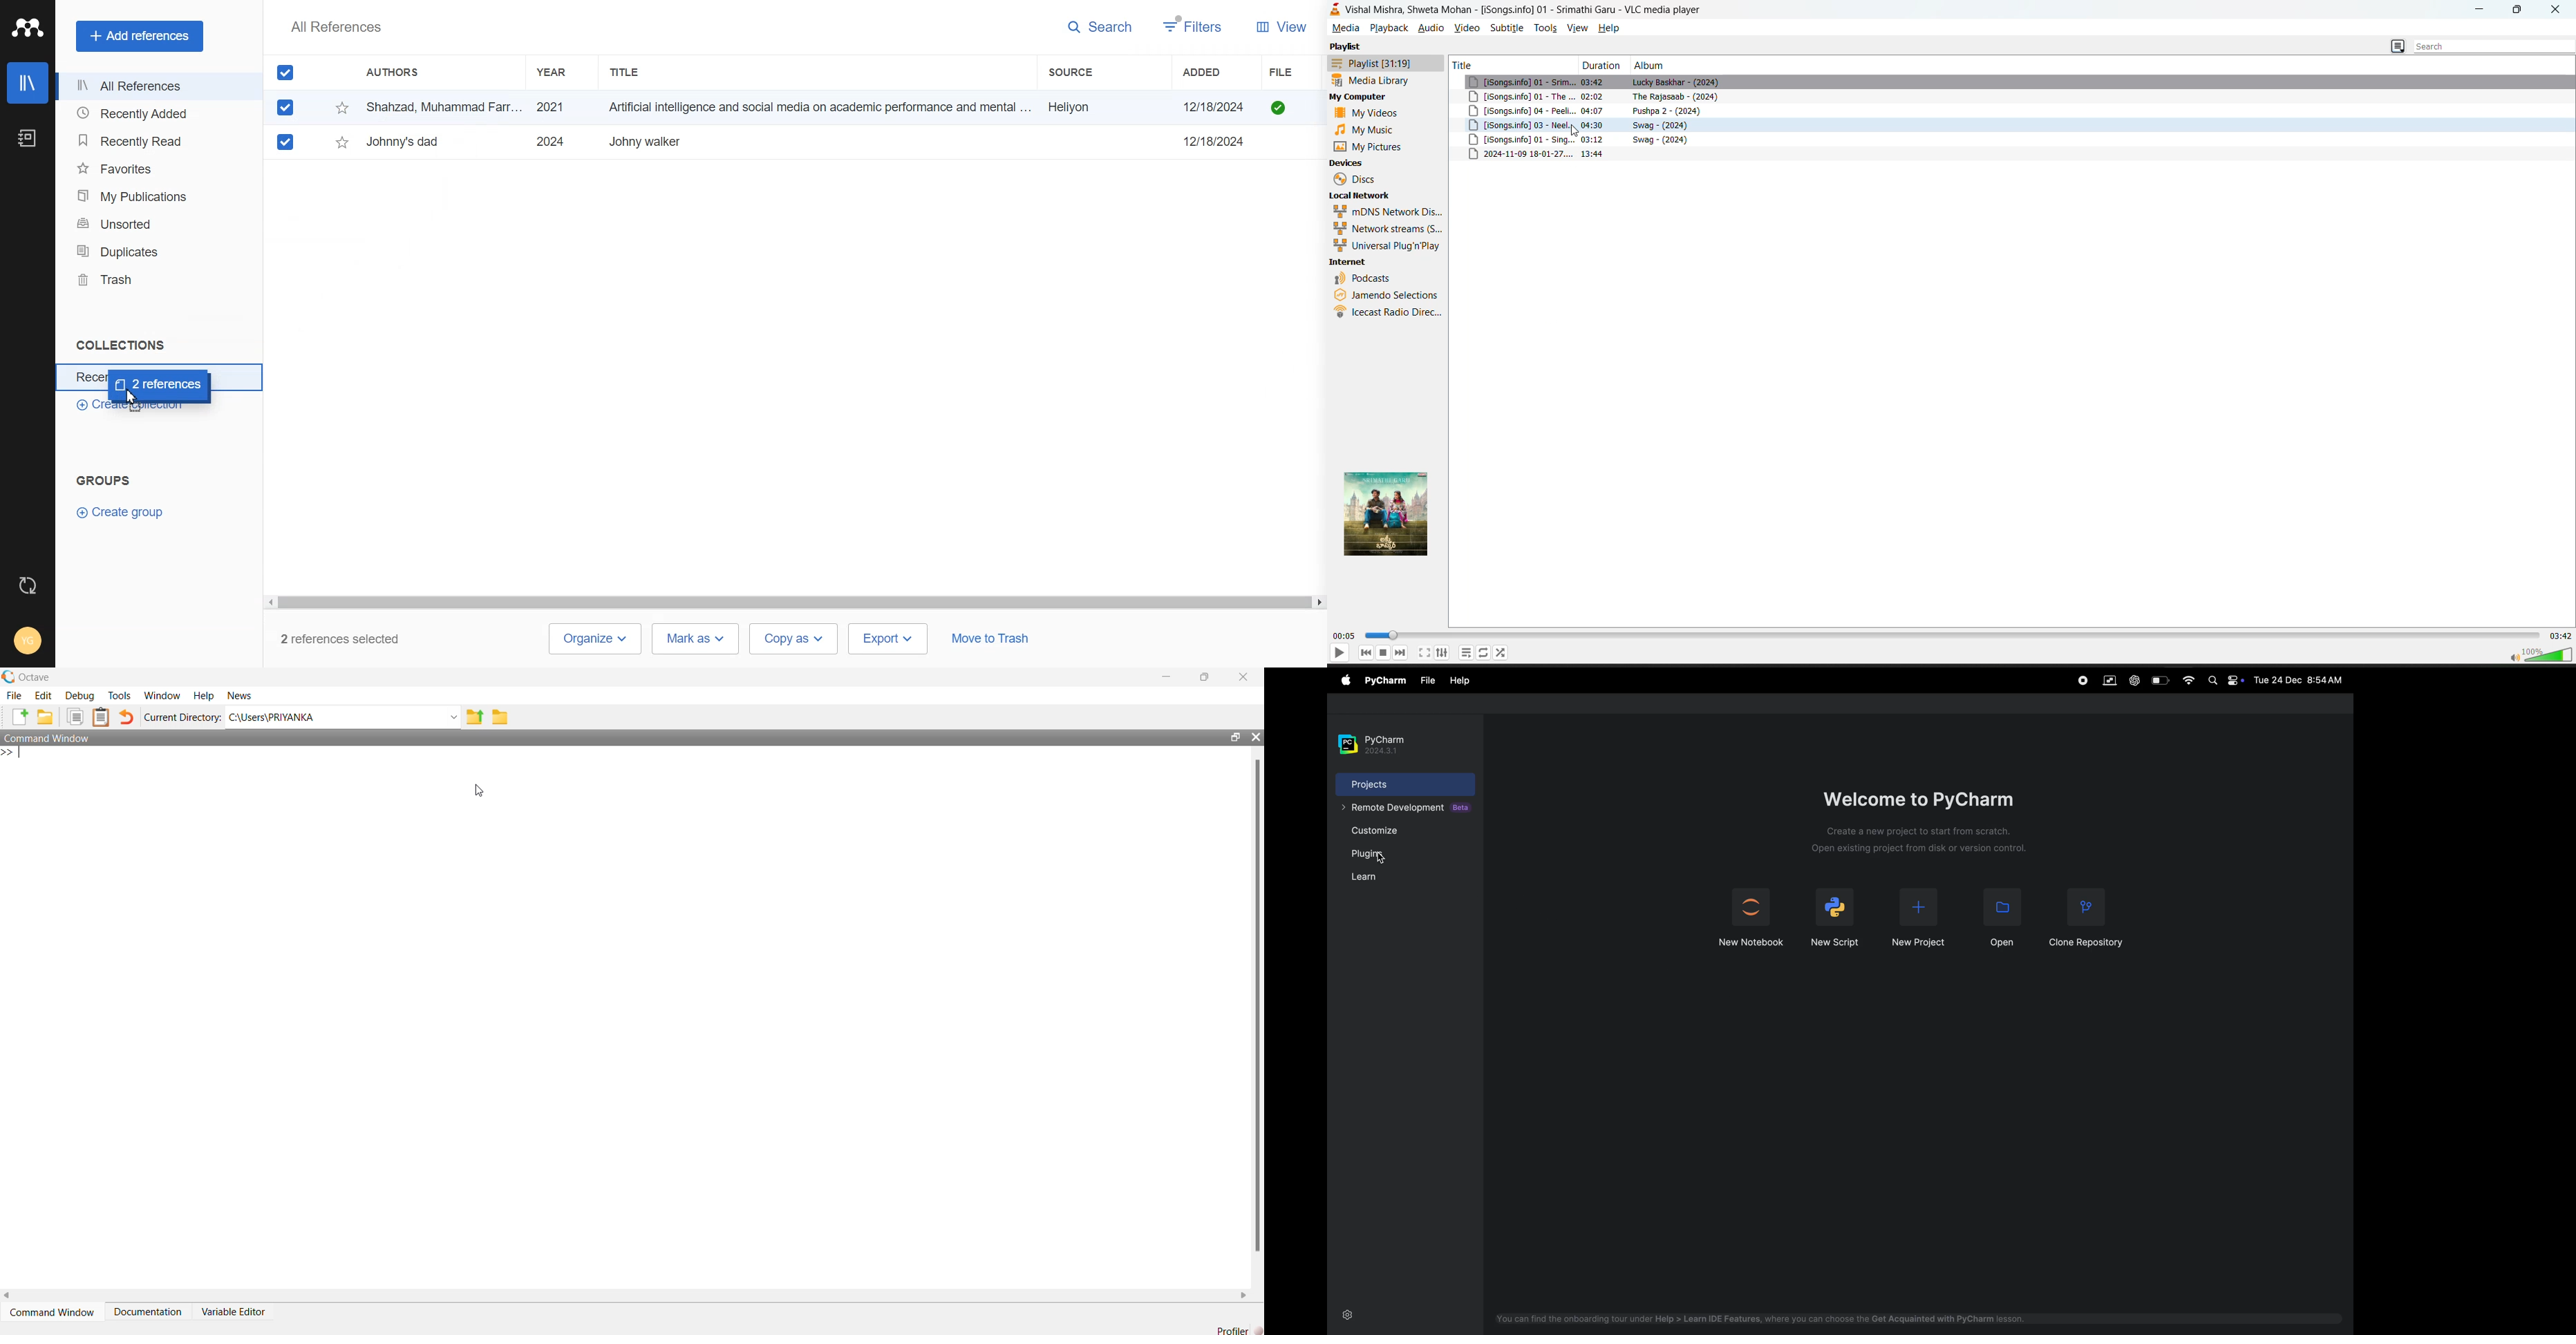 The height and width of the screenshot is (1344, 2576). Describe the element at coordinates (35, 677) in the screenshot. I see `Octave` at that location.